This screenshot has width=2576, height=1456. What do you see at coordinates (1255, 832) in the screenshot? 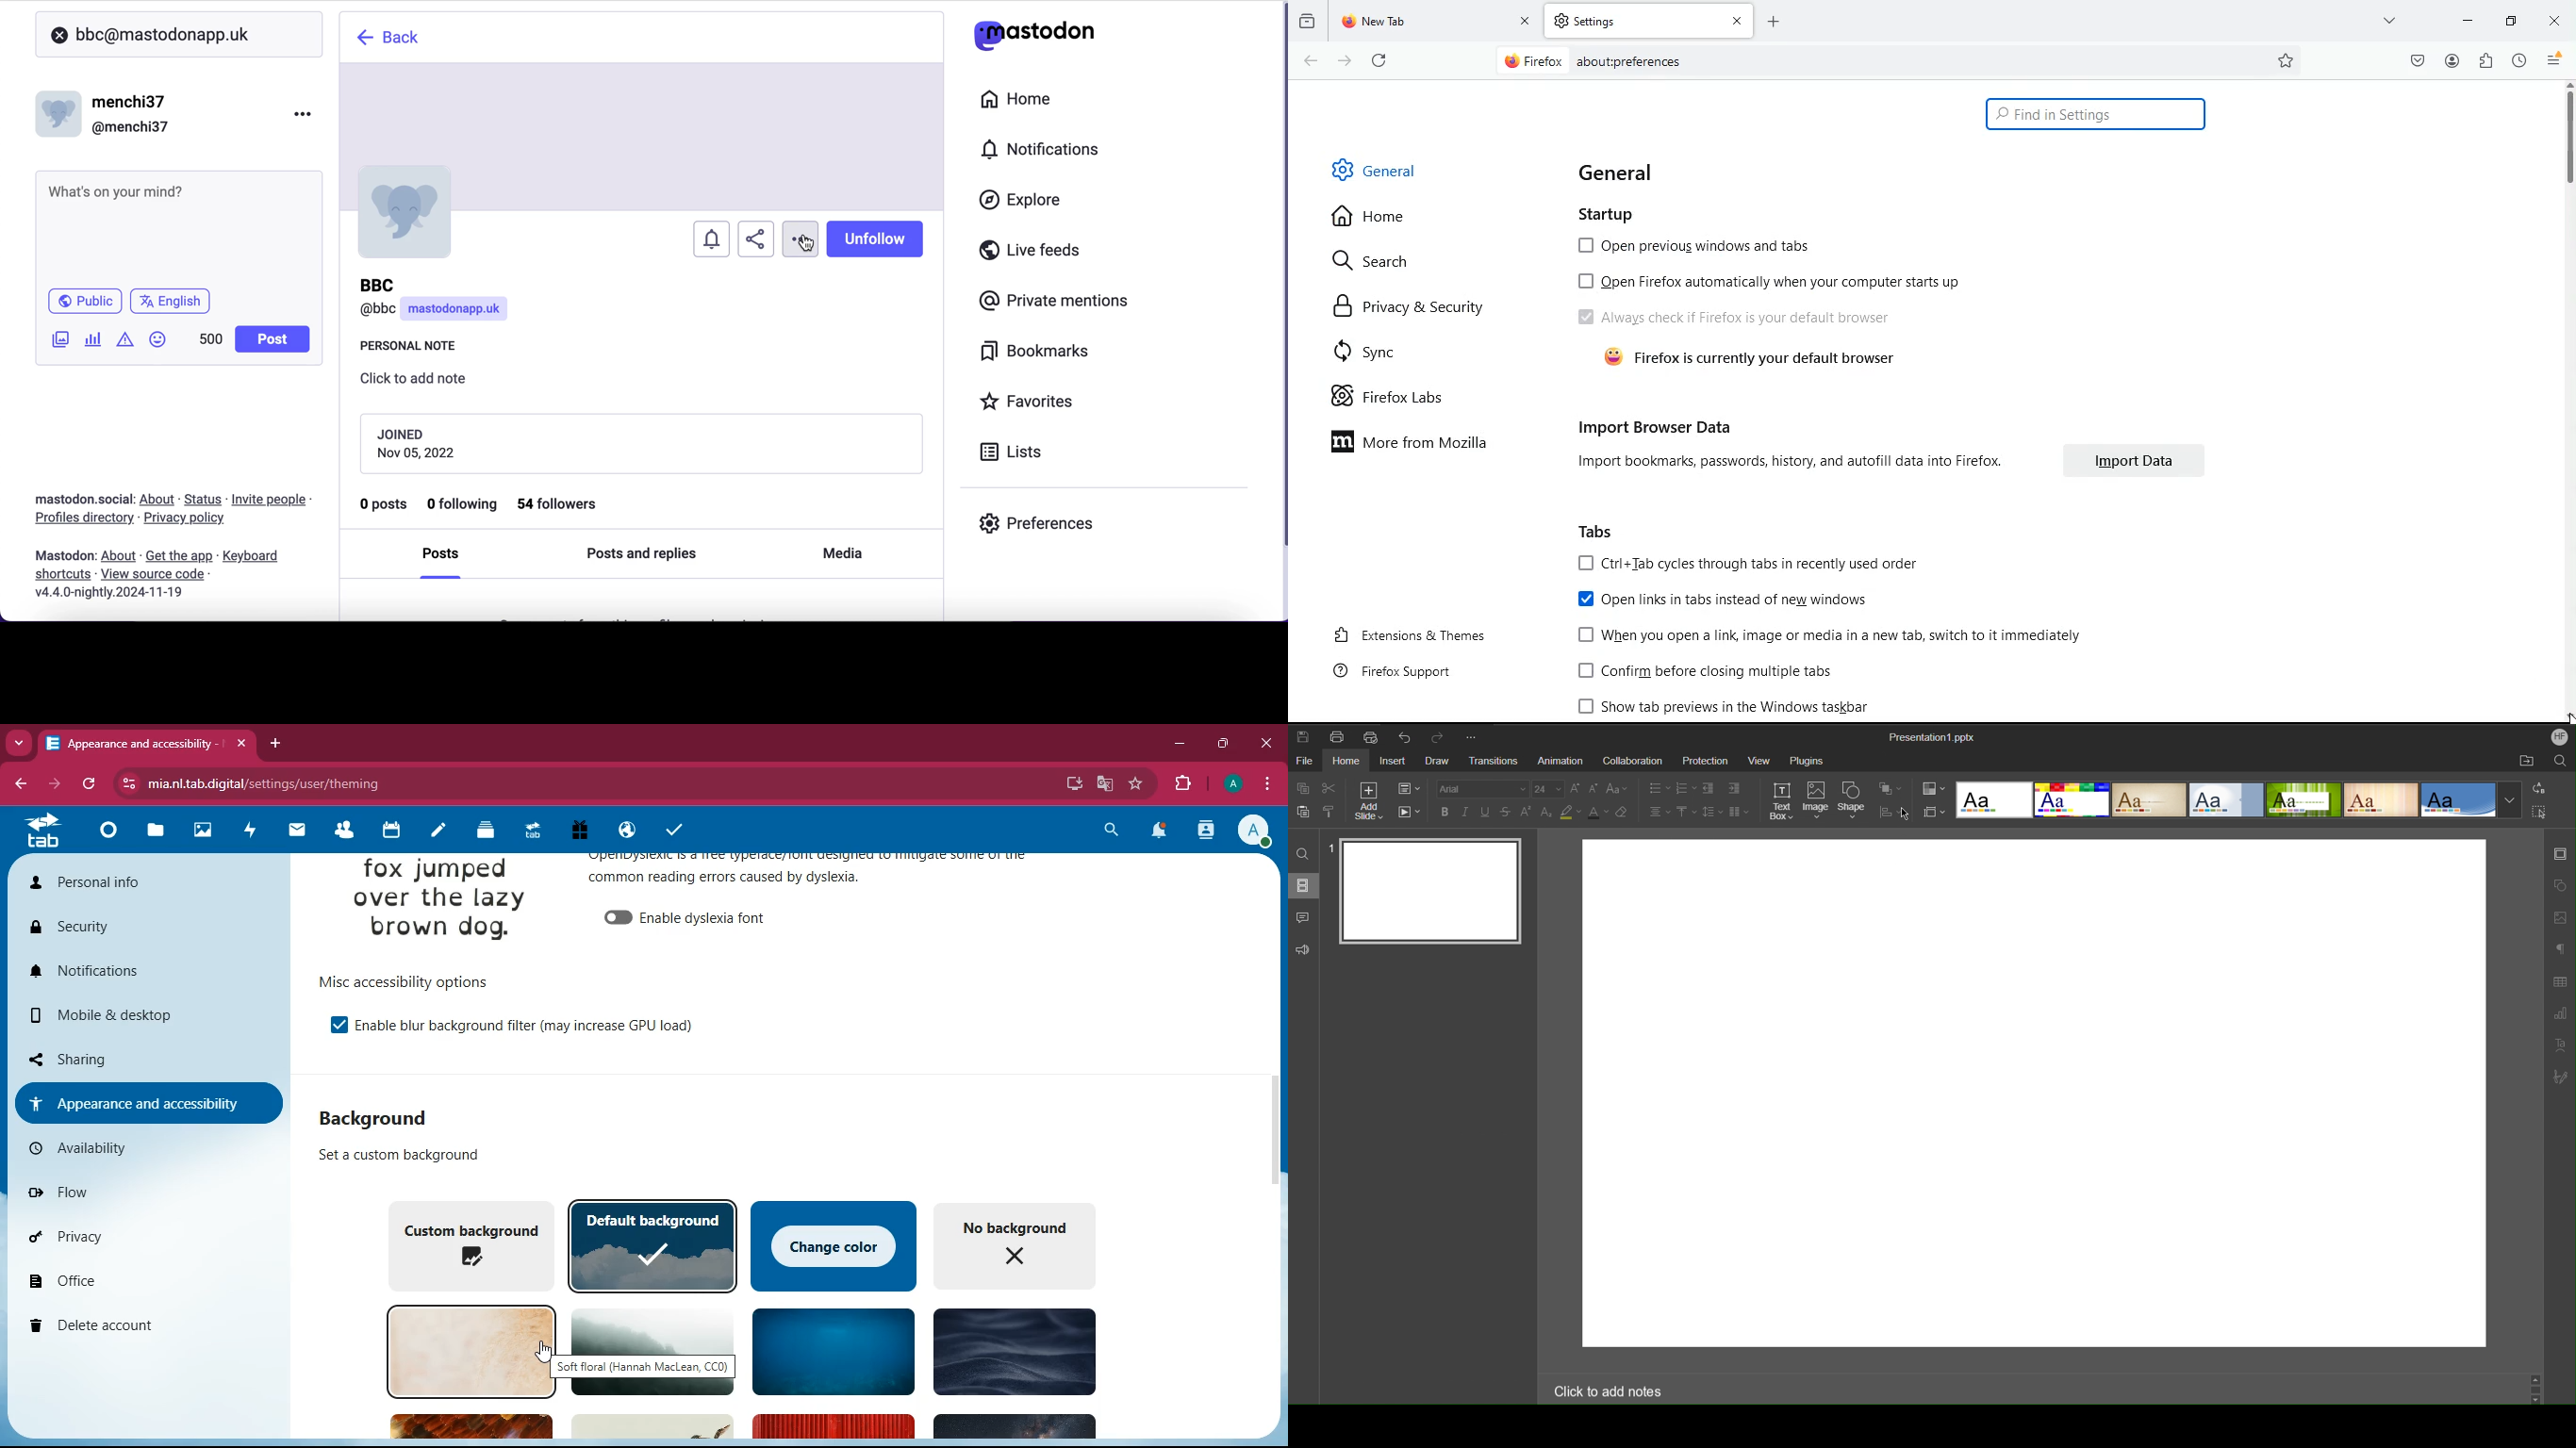
I see `profile` at bounding box center [1255, 832].